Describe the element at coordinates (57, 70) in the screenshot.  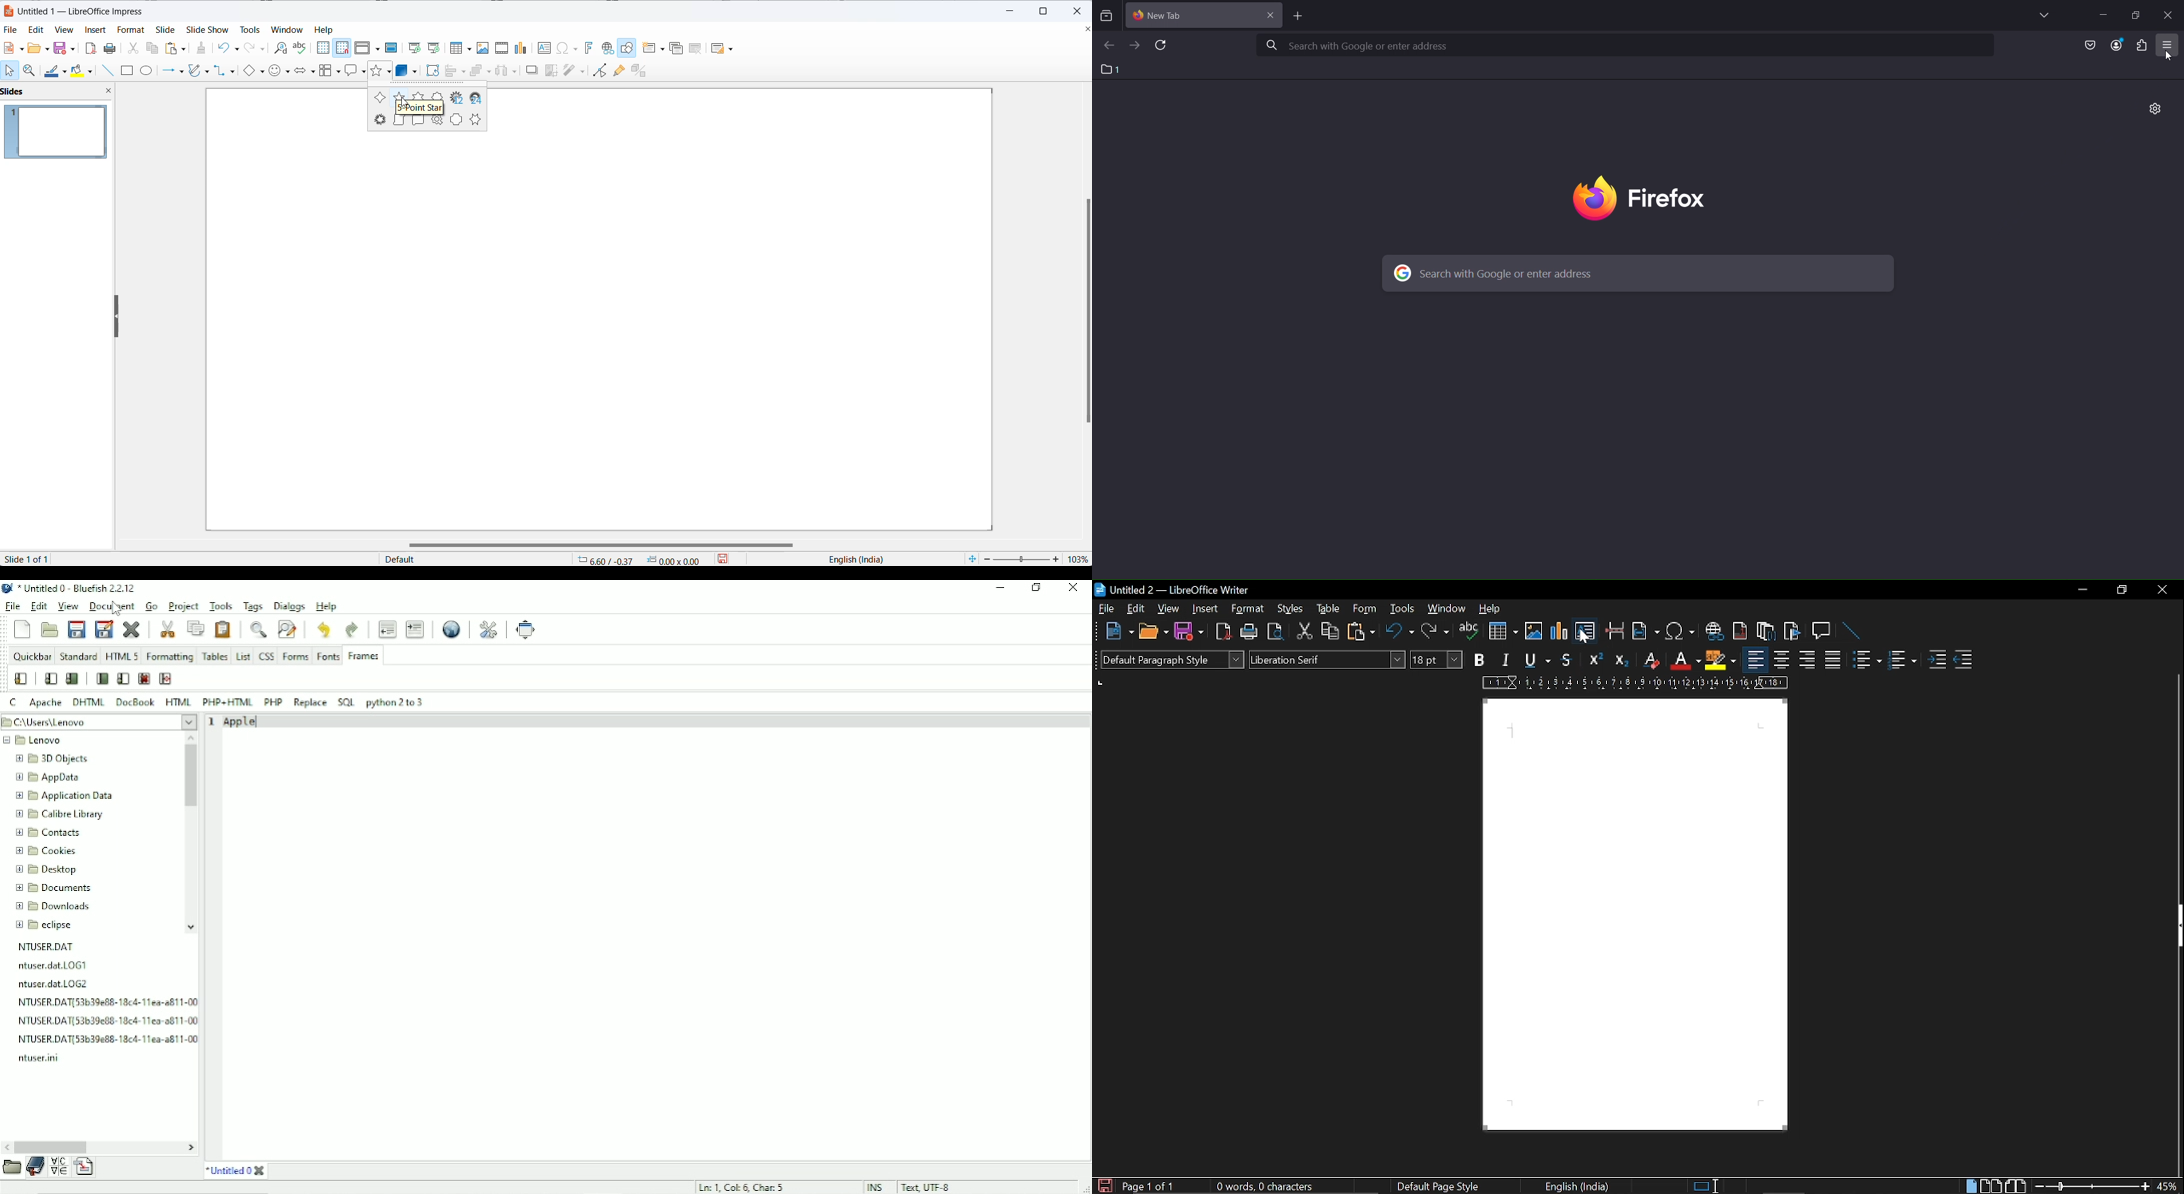
I see `line color` at that location.